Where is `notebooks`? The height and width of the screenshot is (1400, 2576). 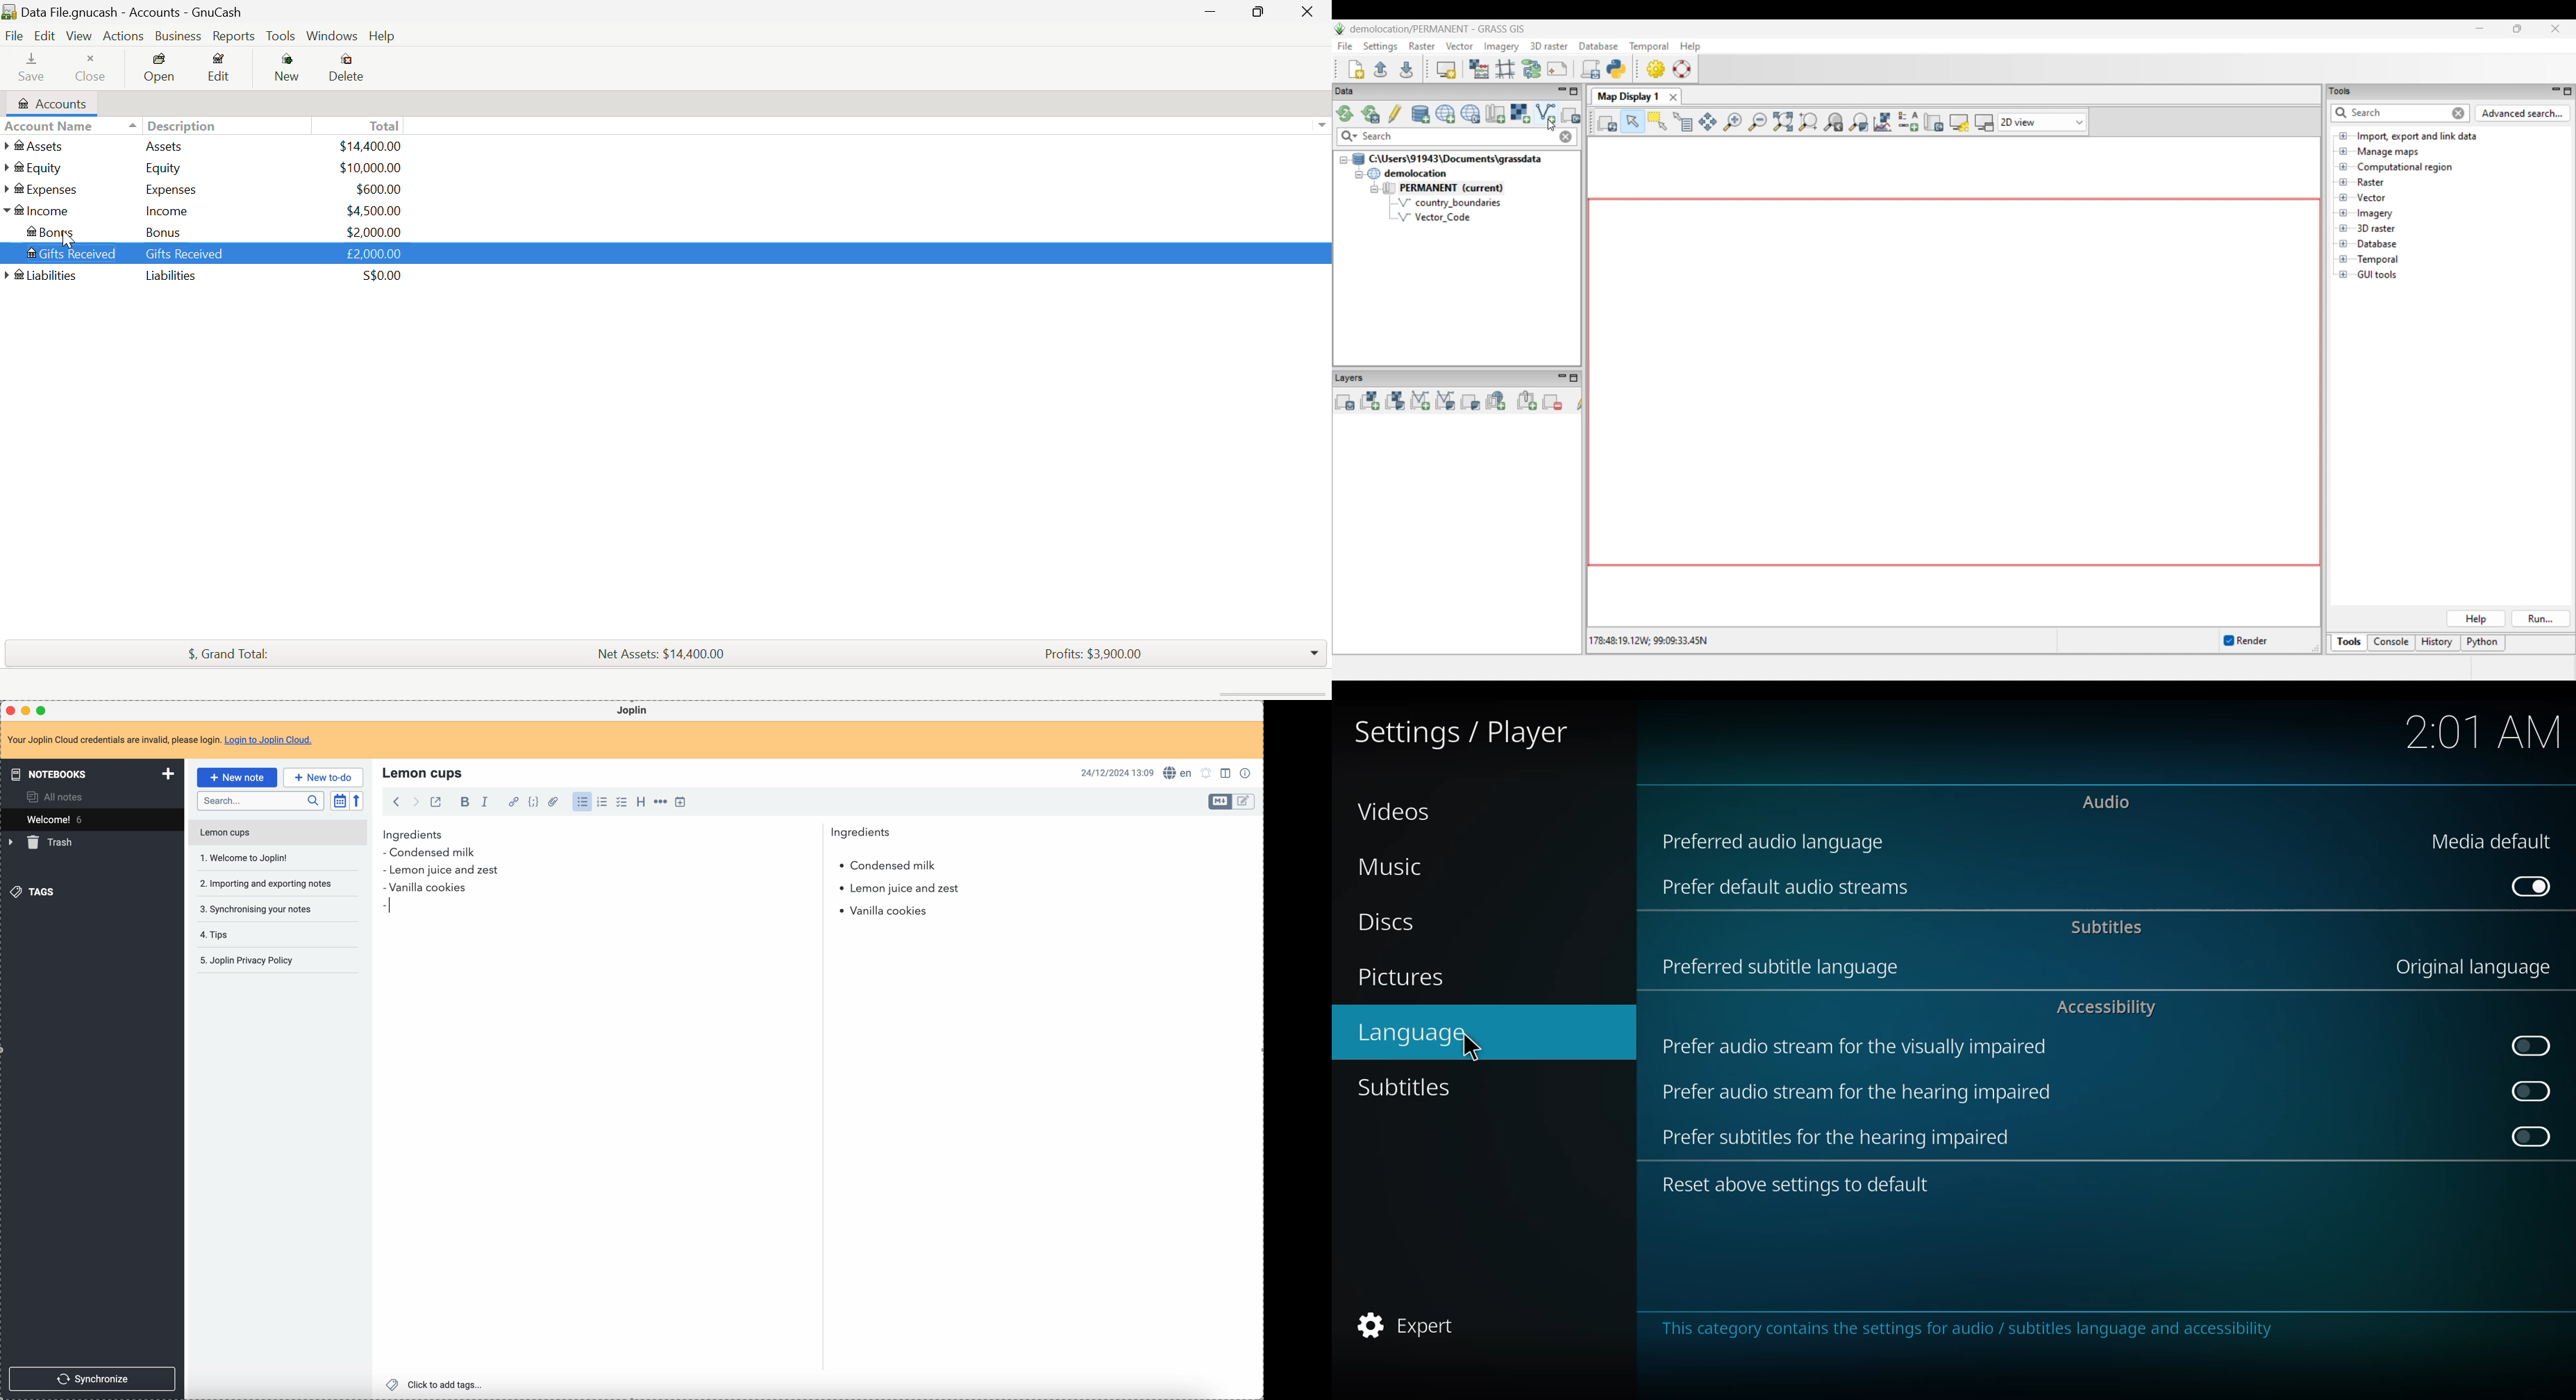
notebooks is located at coordinates (94, 773).